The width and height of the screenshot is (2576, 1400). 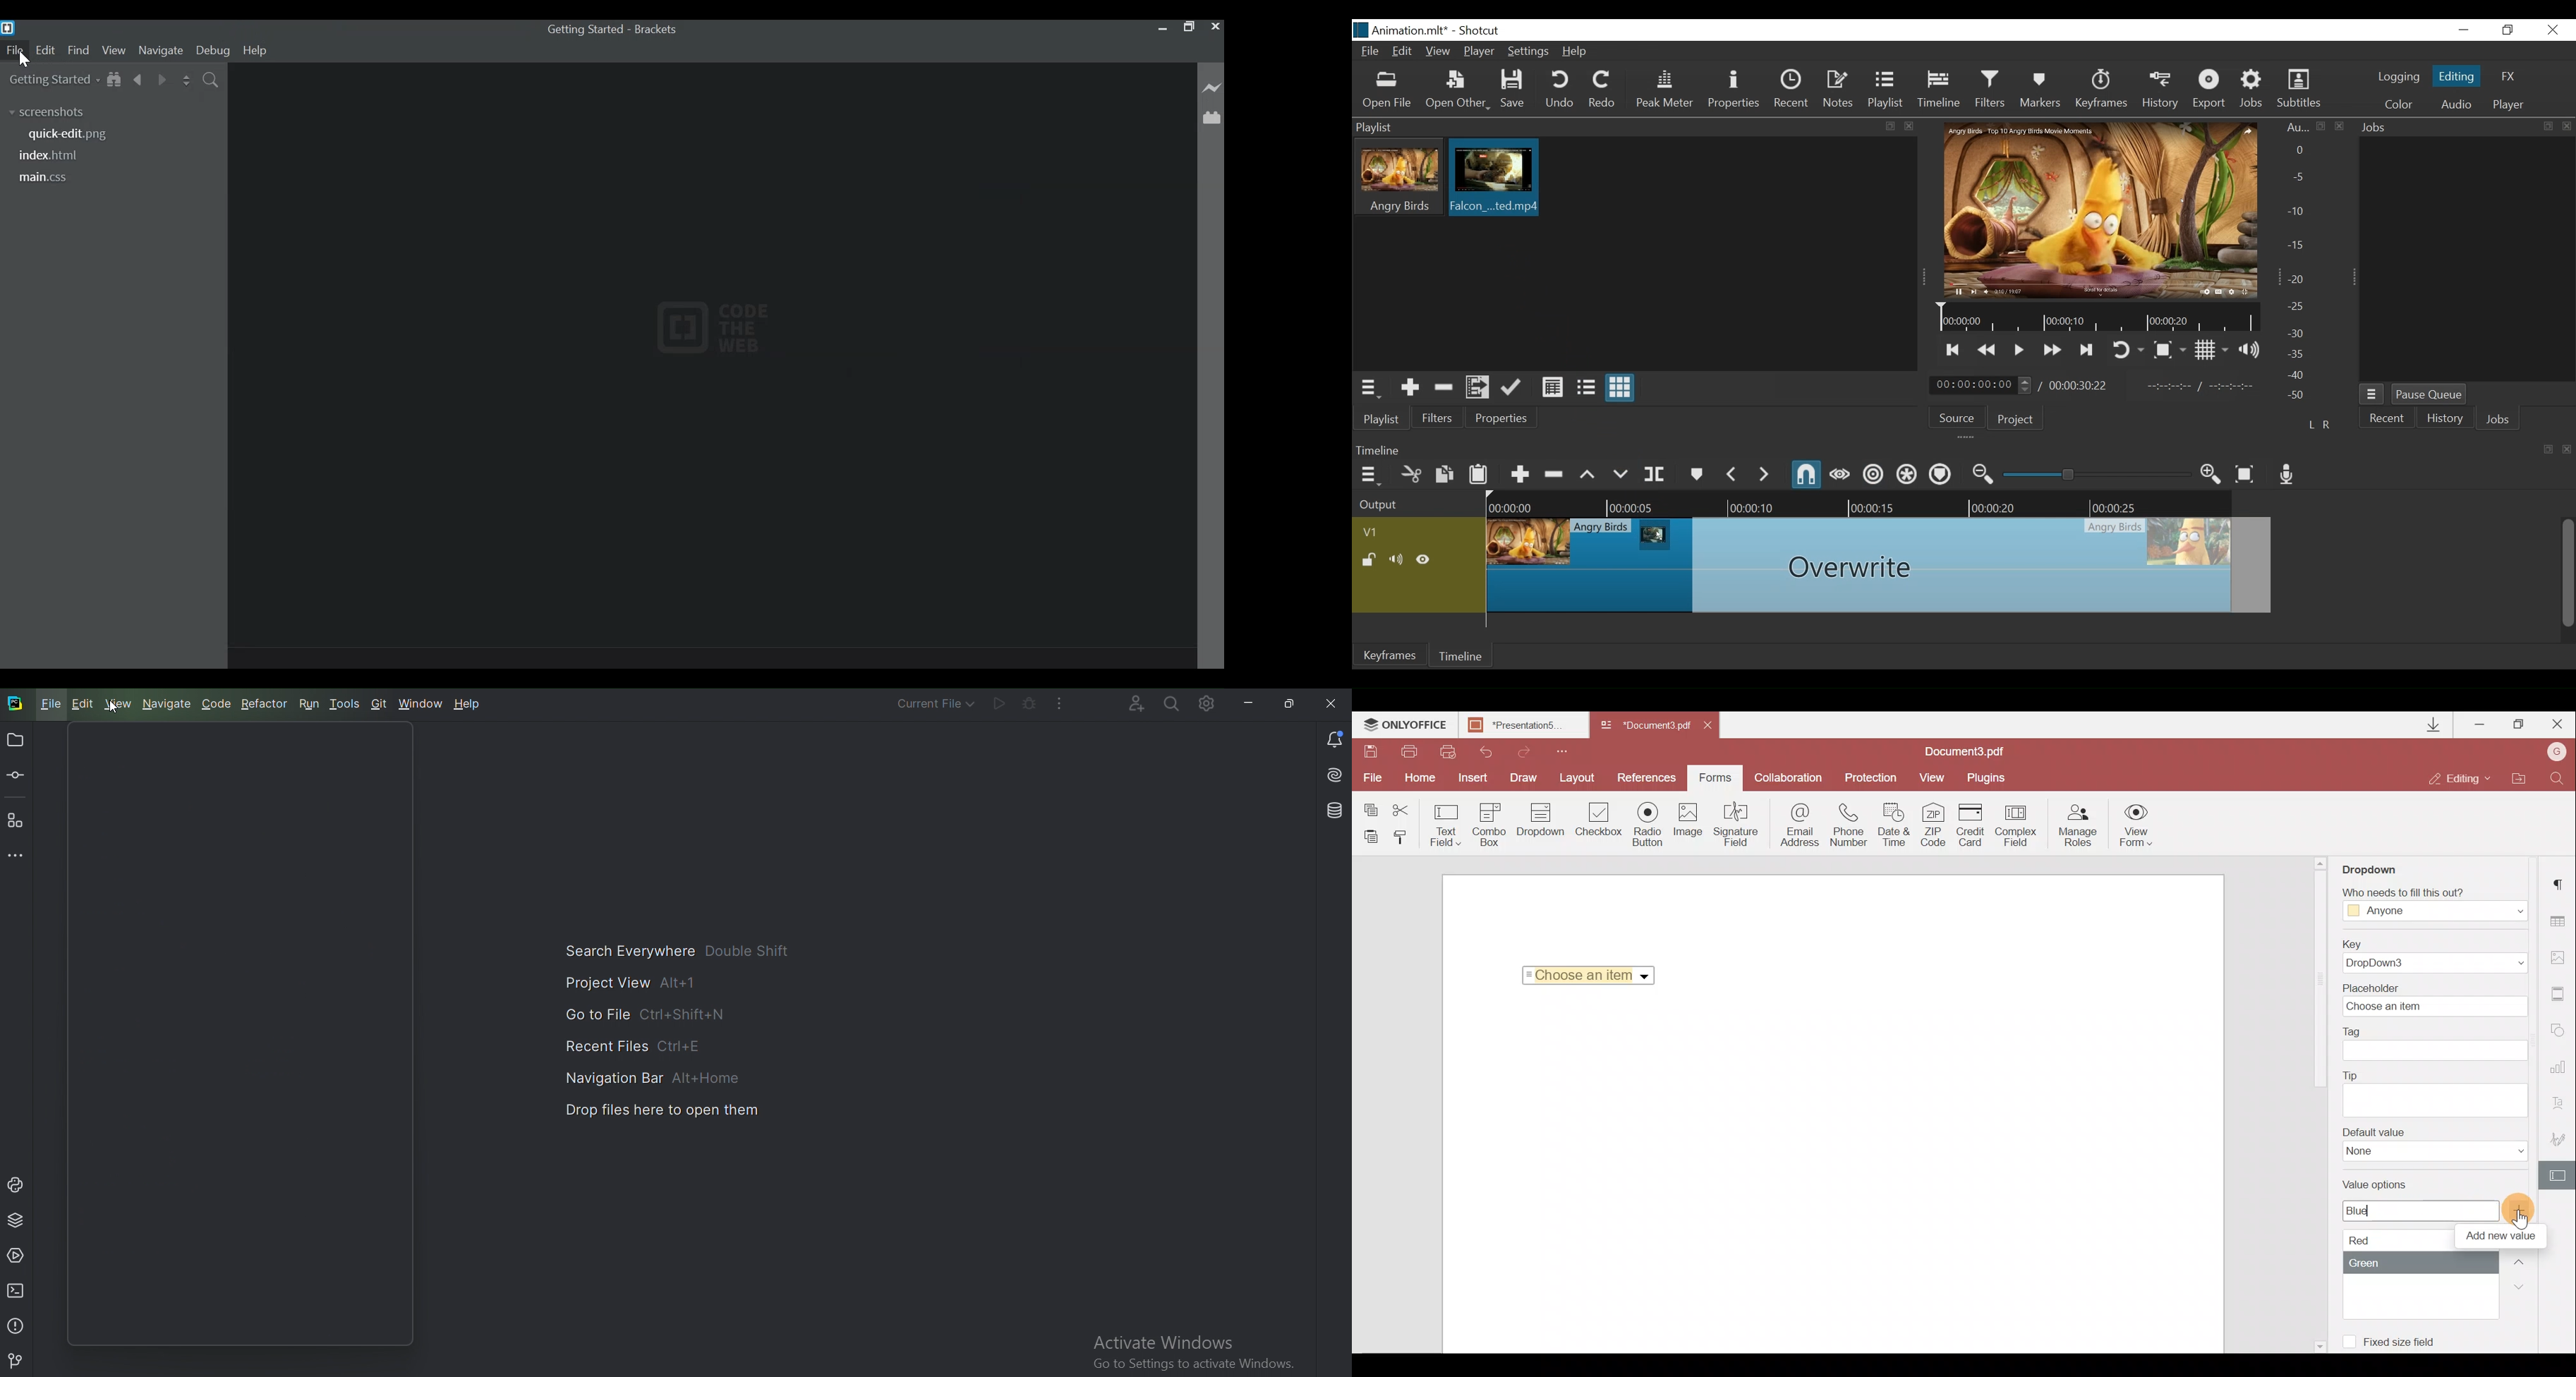 What do you see at coordinates (1060, 703) in the screenshot?
I see `More Actions` at bounding box center [1060, 703].